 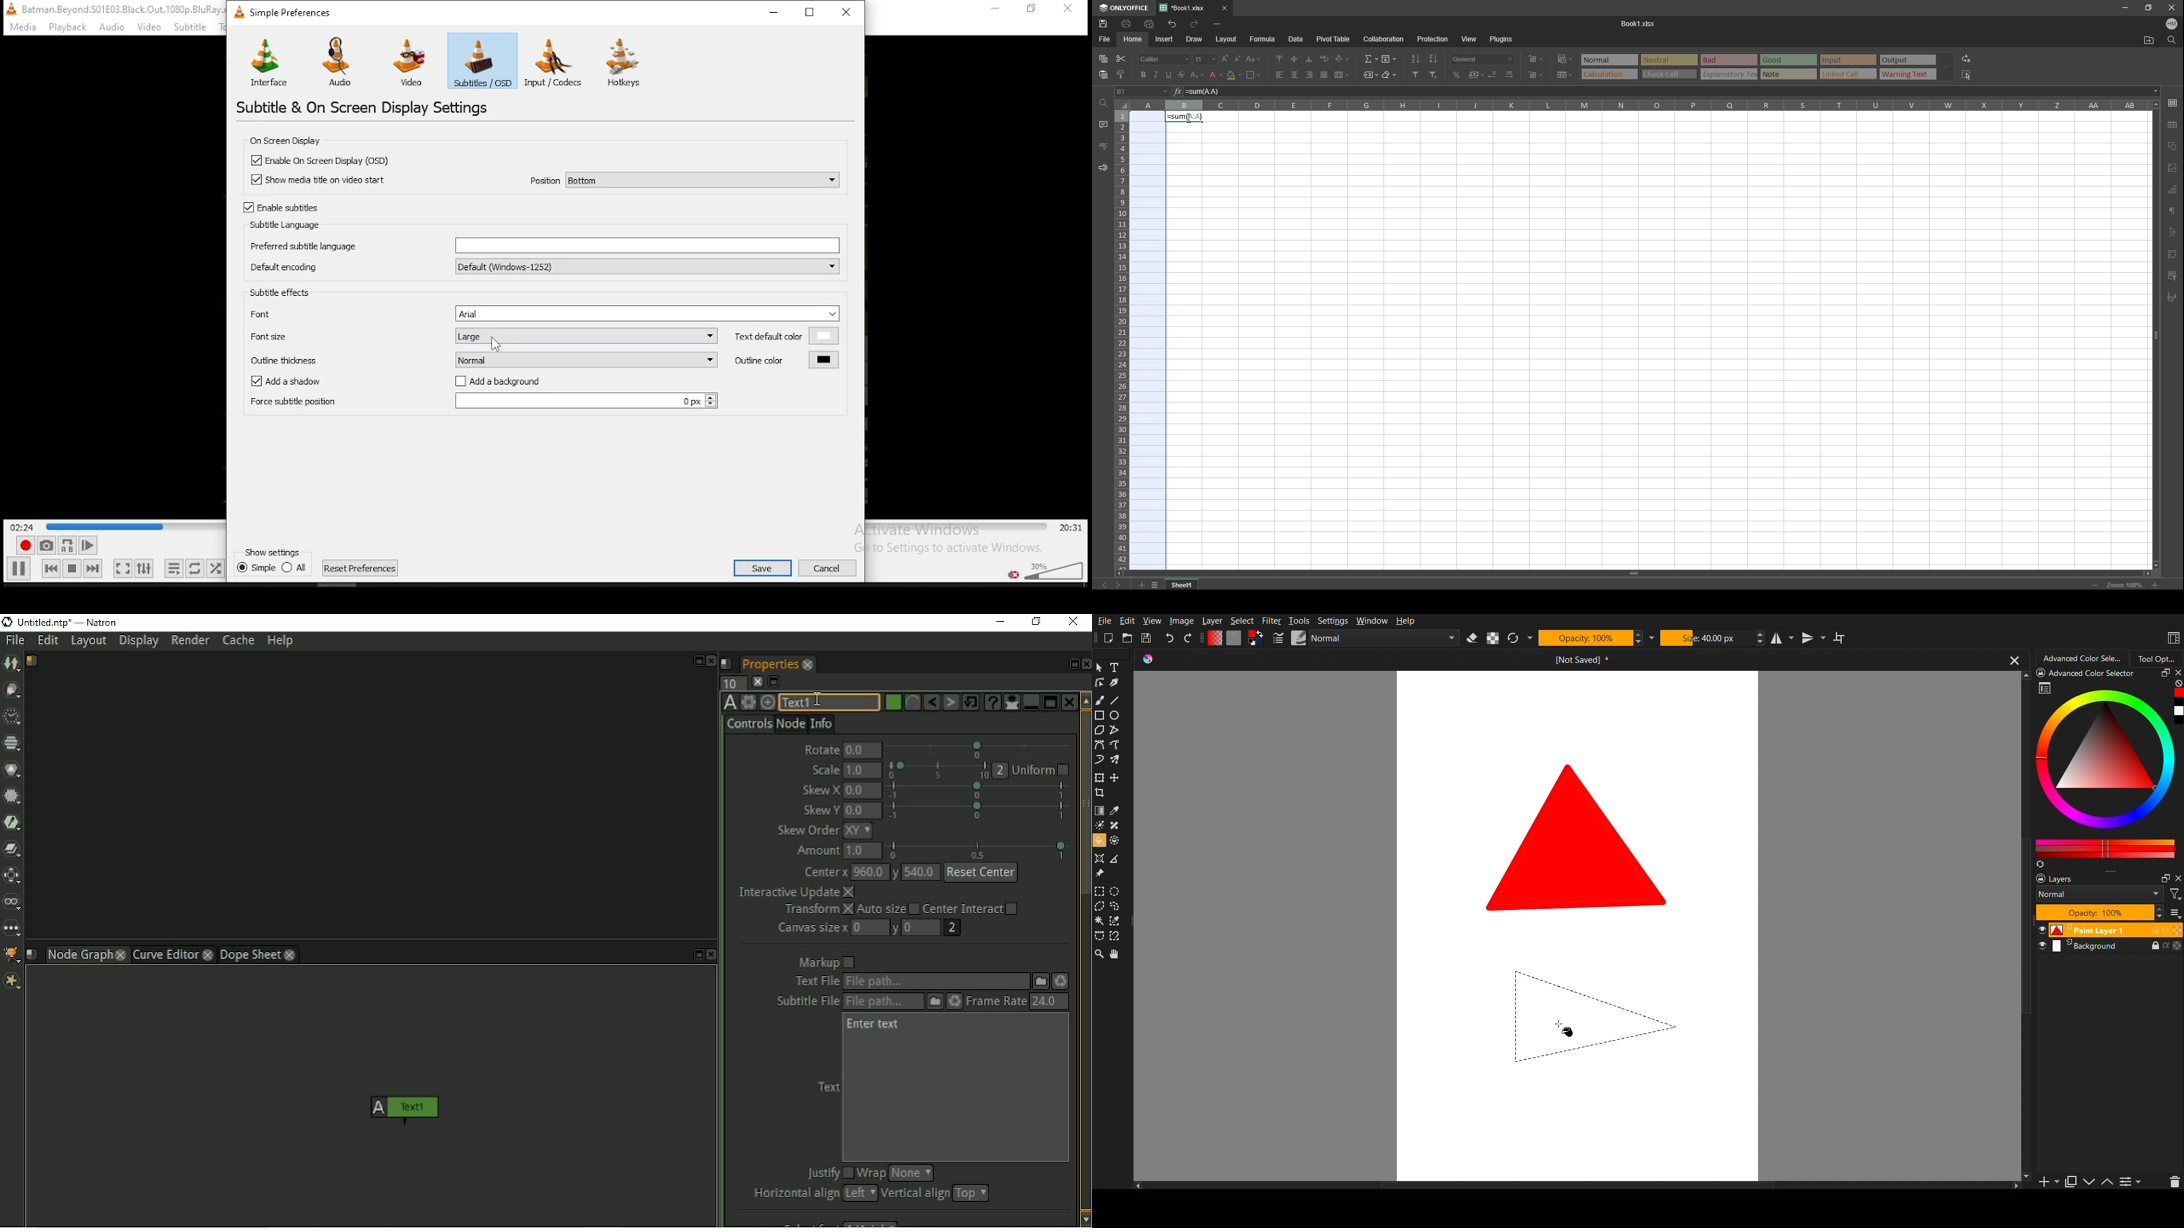 What do you see at coordinates (2171, 7) in the screenshot?
I see `close` at bounding box center [2171, 7].